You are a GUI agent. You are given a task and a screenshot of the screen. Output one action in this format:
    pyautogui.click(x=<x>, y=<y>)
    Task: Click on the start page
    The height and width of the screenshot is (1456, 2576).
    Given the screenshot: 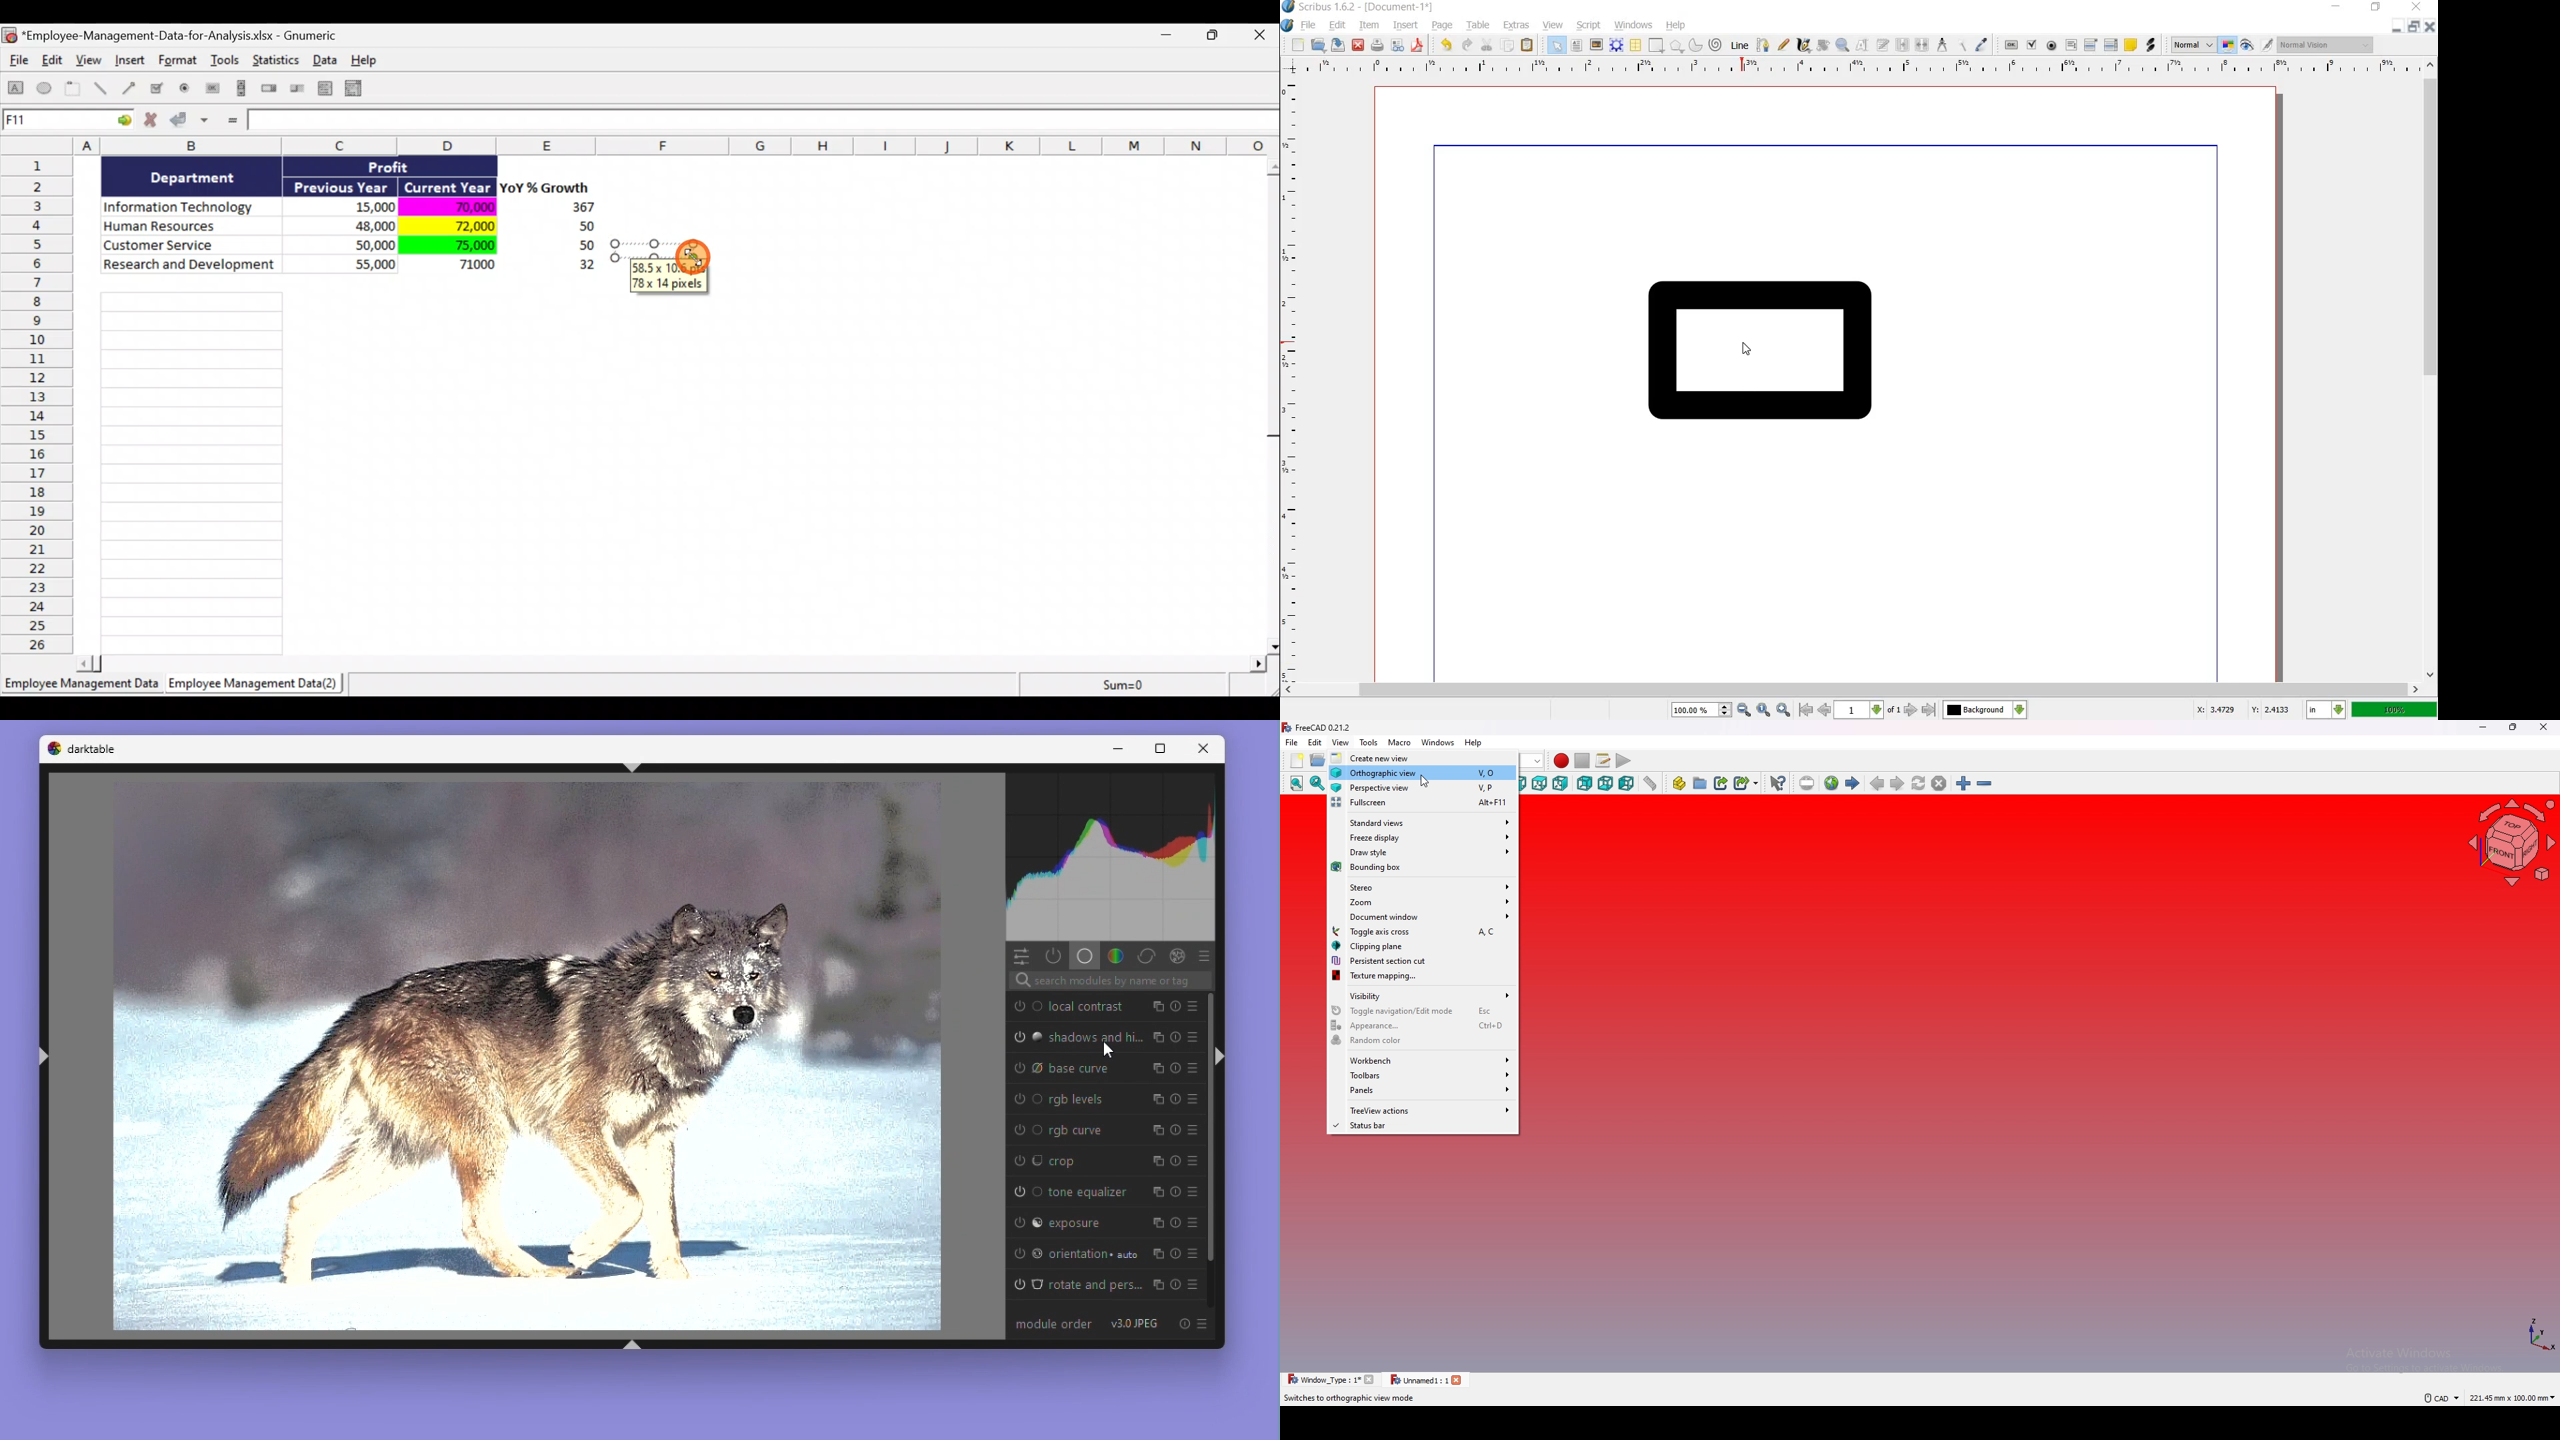 What is the action you would take?
    pyautogui.click(x=1852, y=783)
    